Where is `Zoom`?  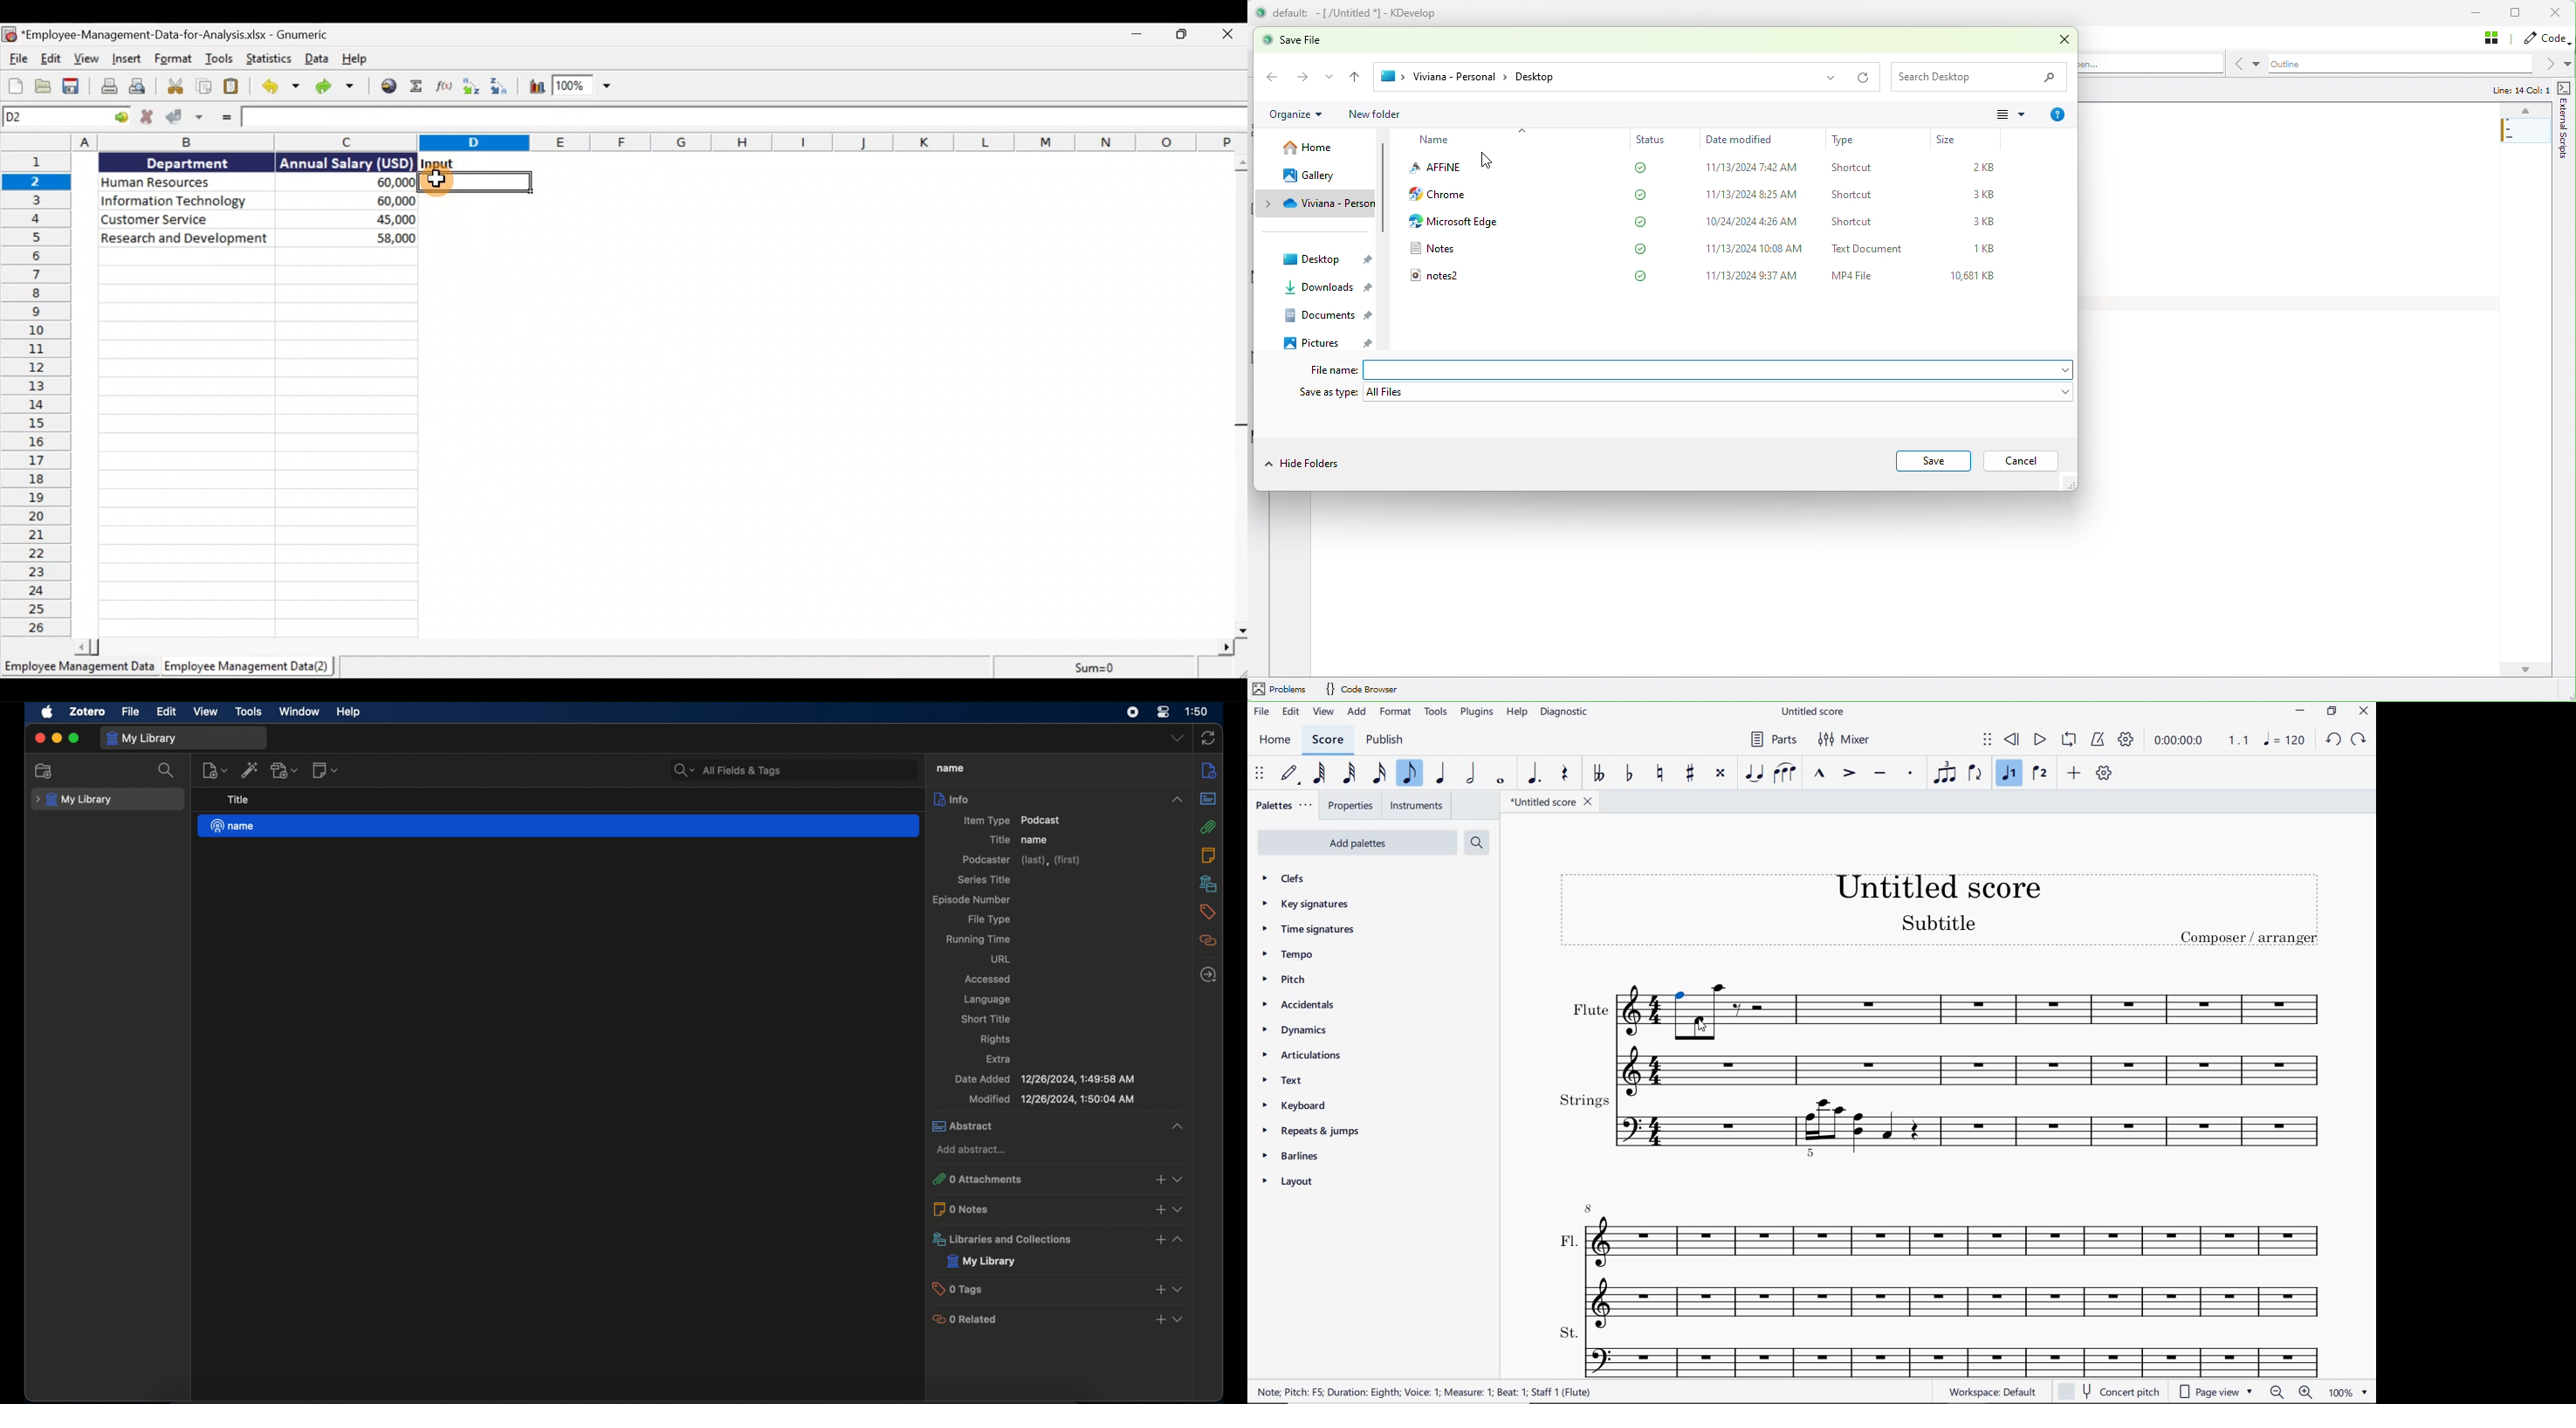 Zoom is located at coordinates (586, 89).